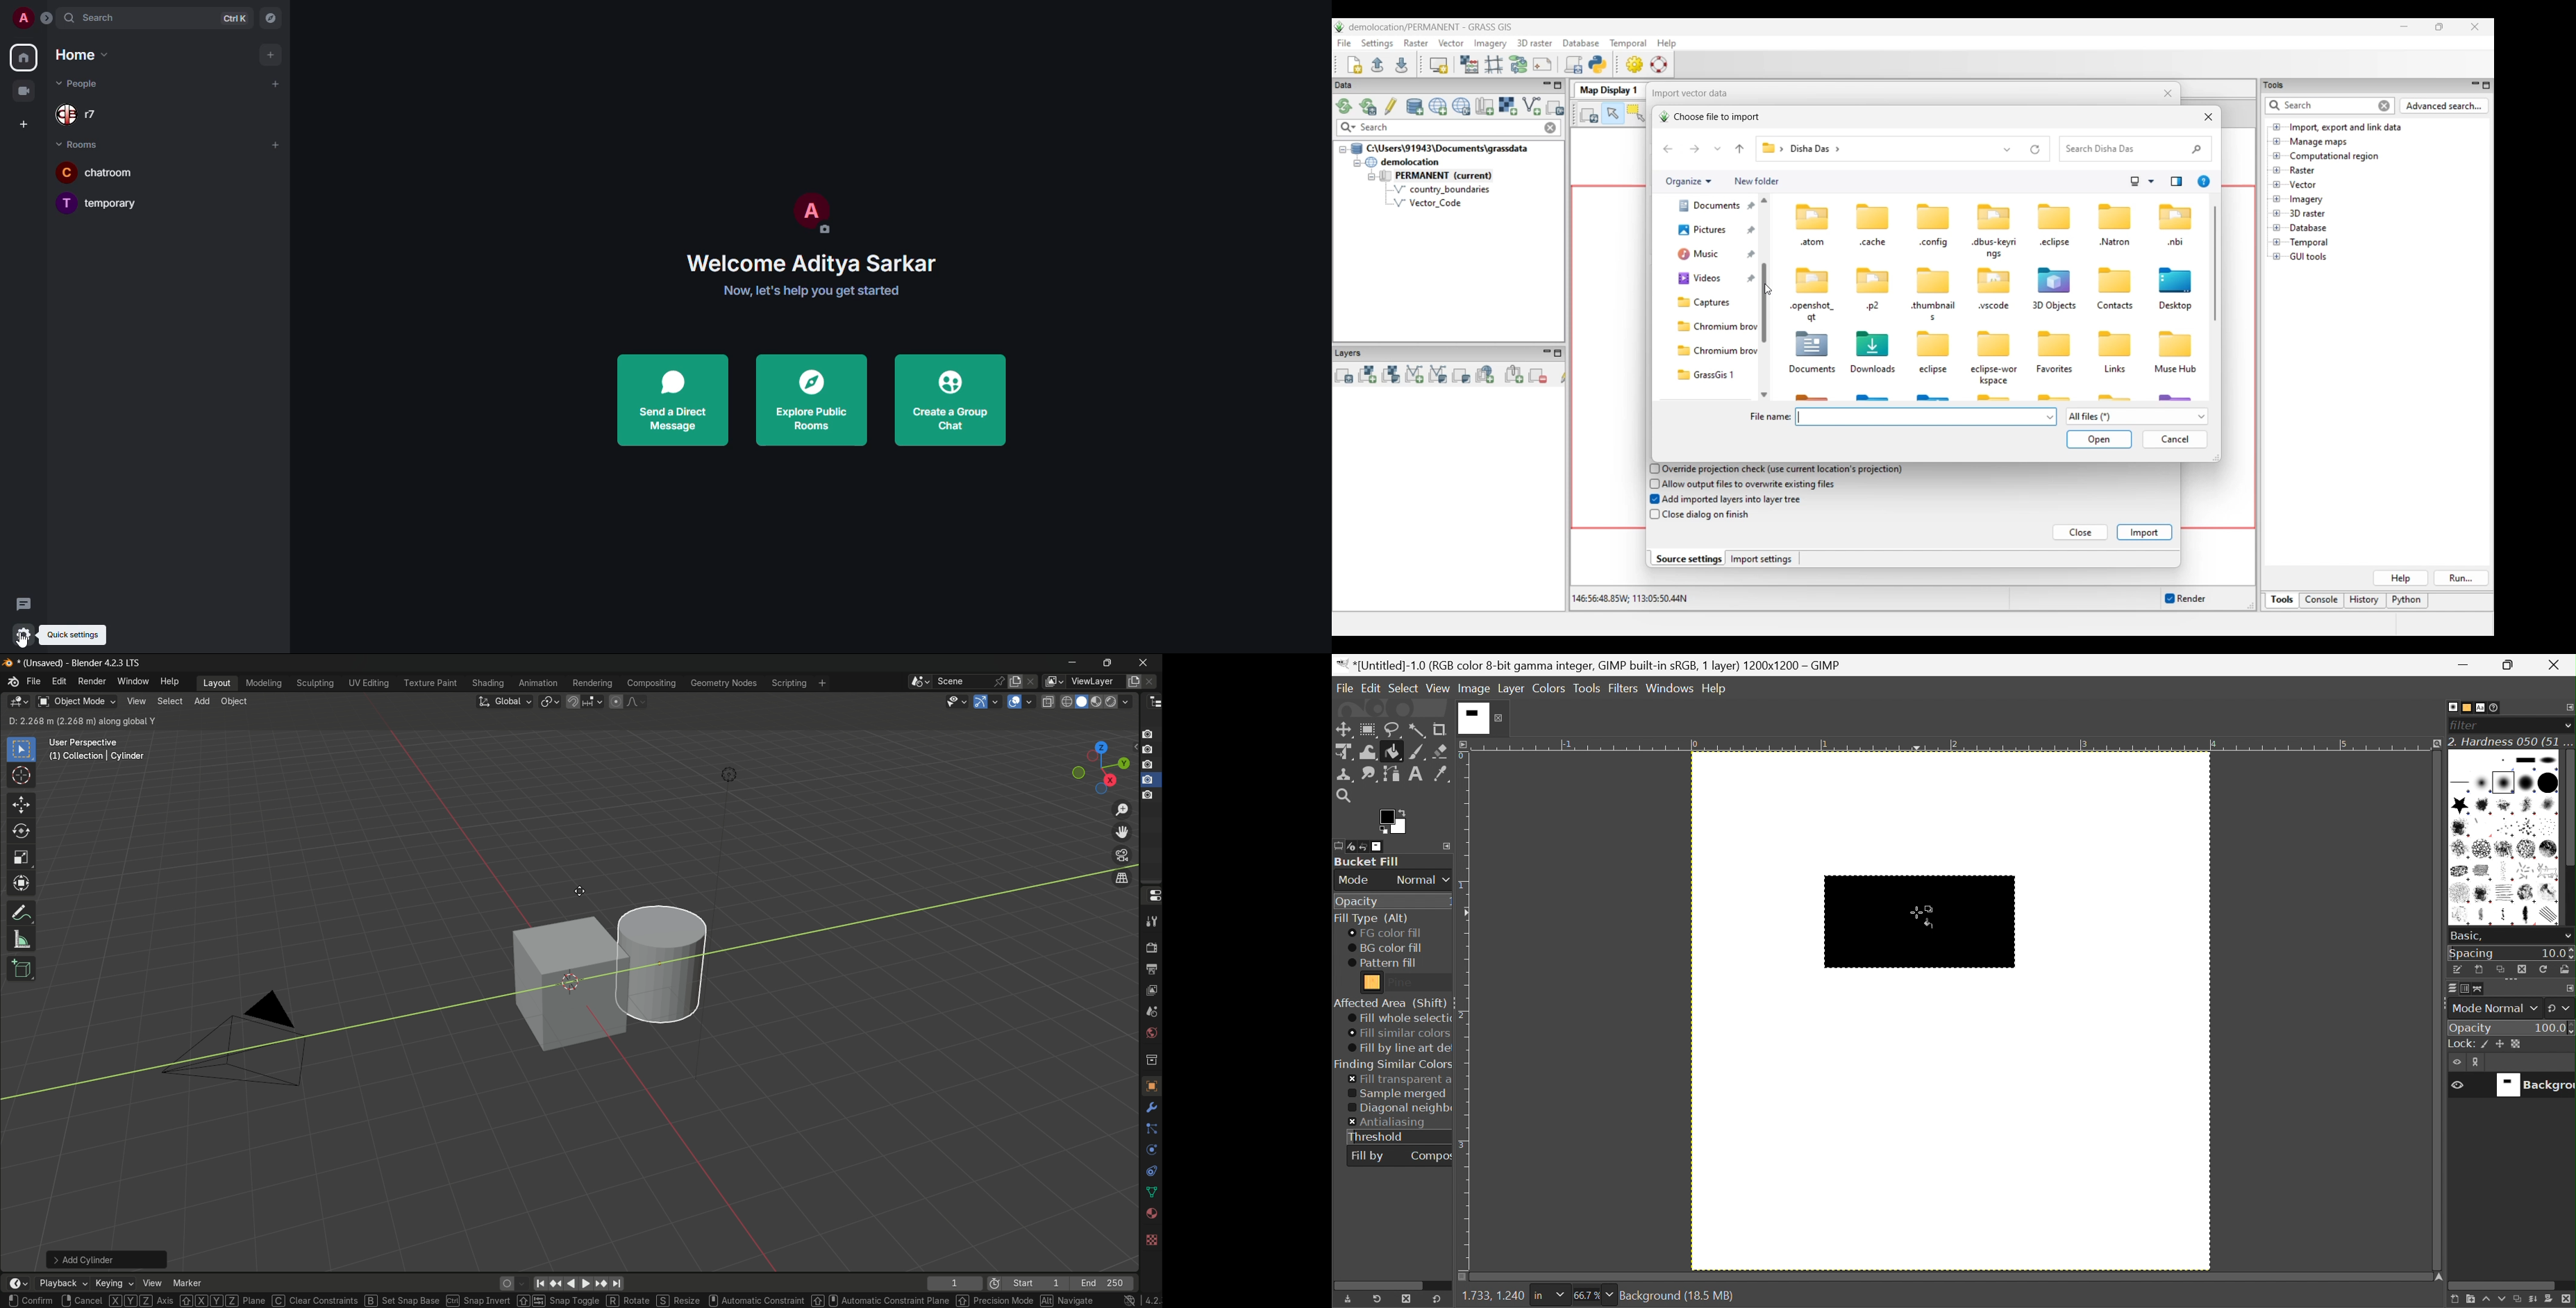 This screenshot has width=2576, height=1316. What do you see at coordinates (2522, 969) in the screenshot?
I see `Delete this brush` at bounding box center [2522, 969].